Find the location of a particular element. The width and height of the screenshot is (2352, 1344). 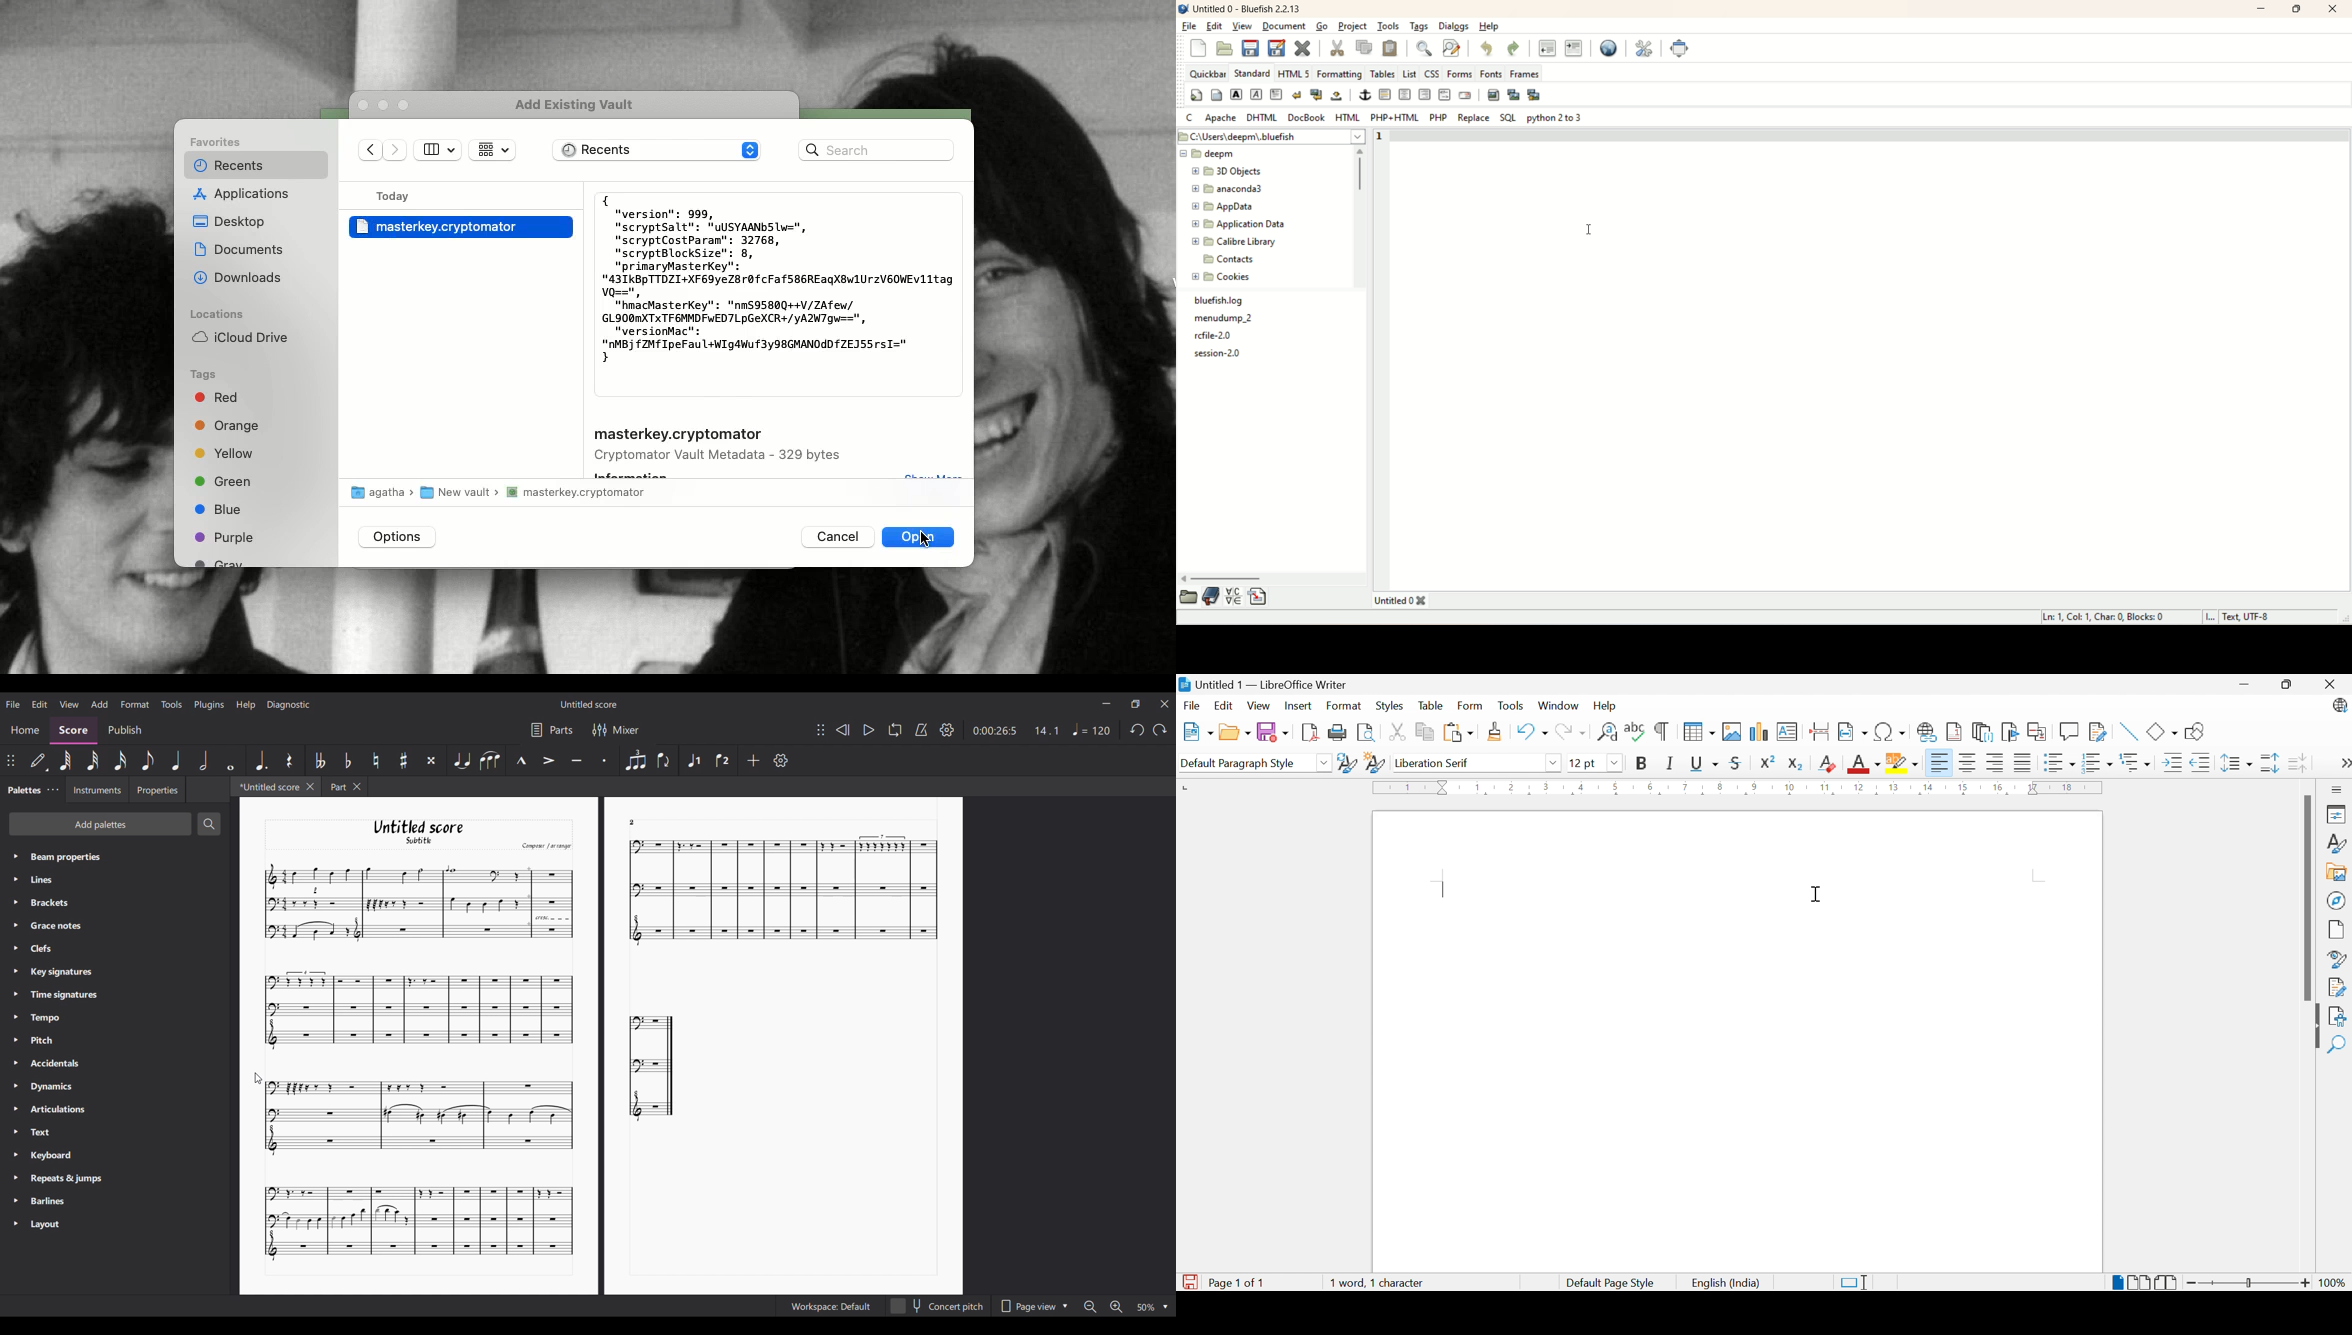

Drop Down is located at coordinates (1553, 763).